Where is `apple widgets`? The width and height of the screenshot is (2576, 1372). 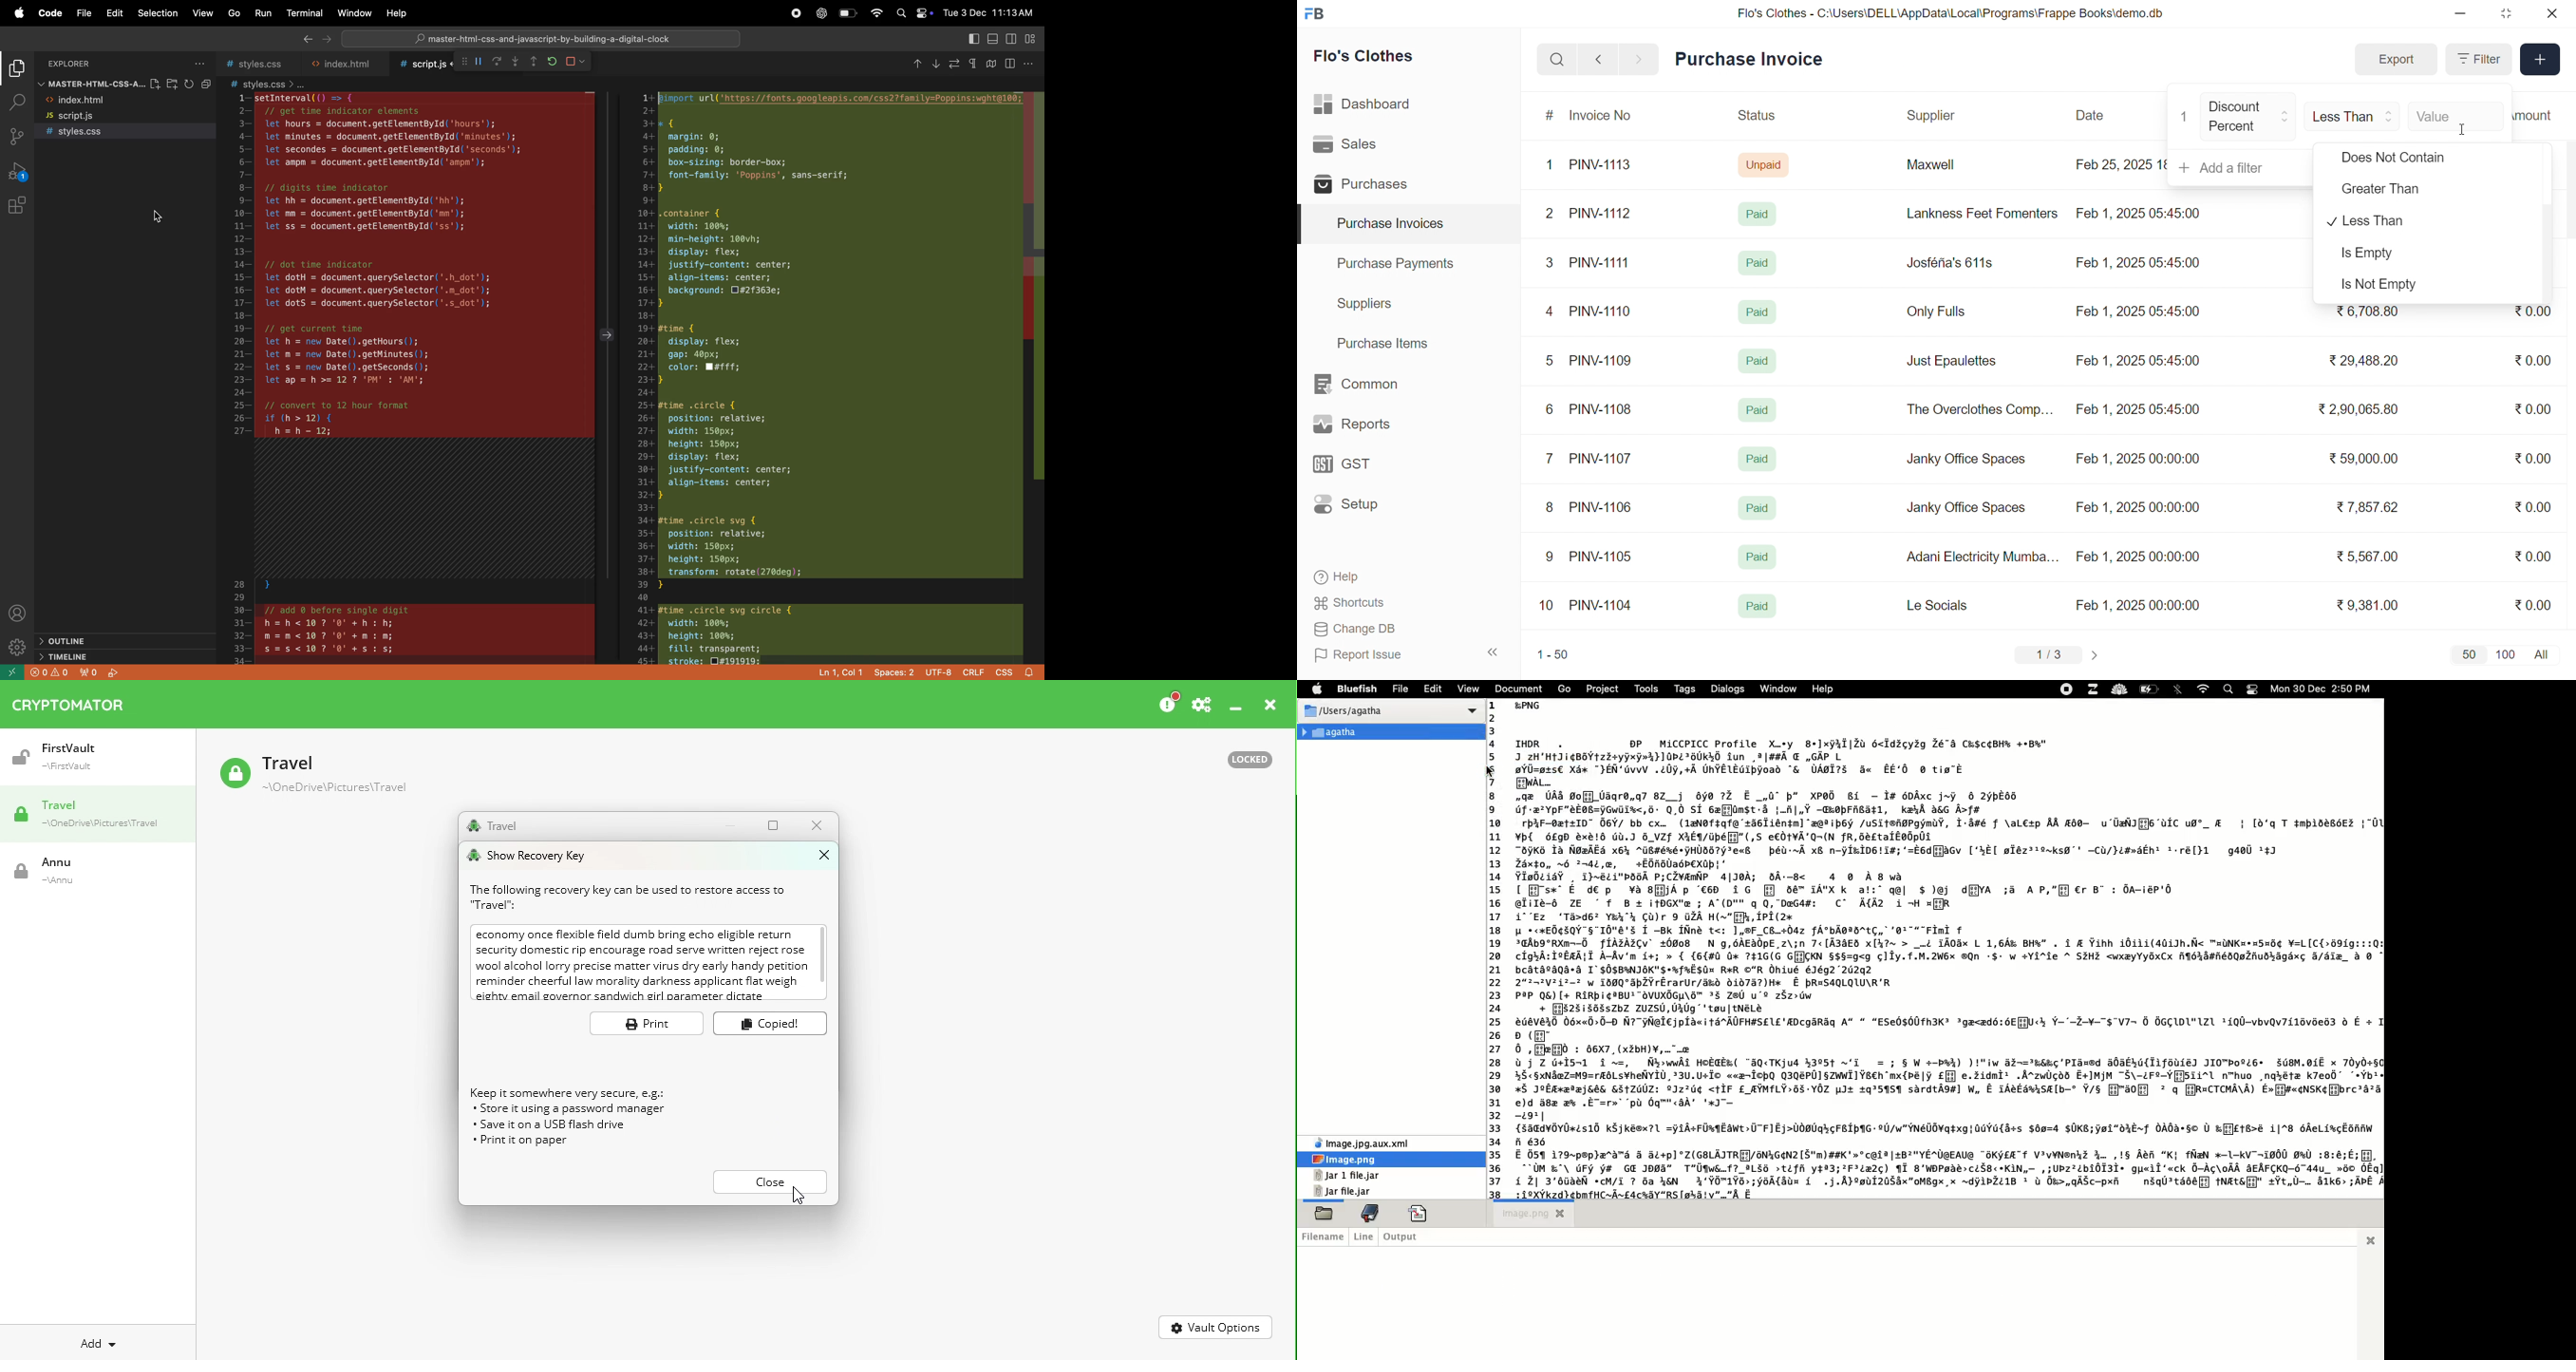 apple widgets is located at coordinates (912, 12).